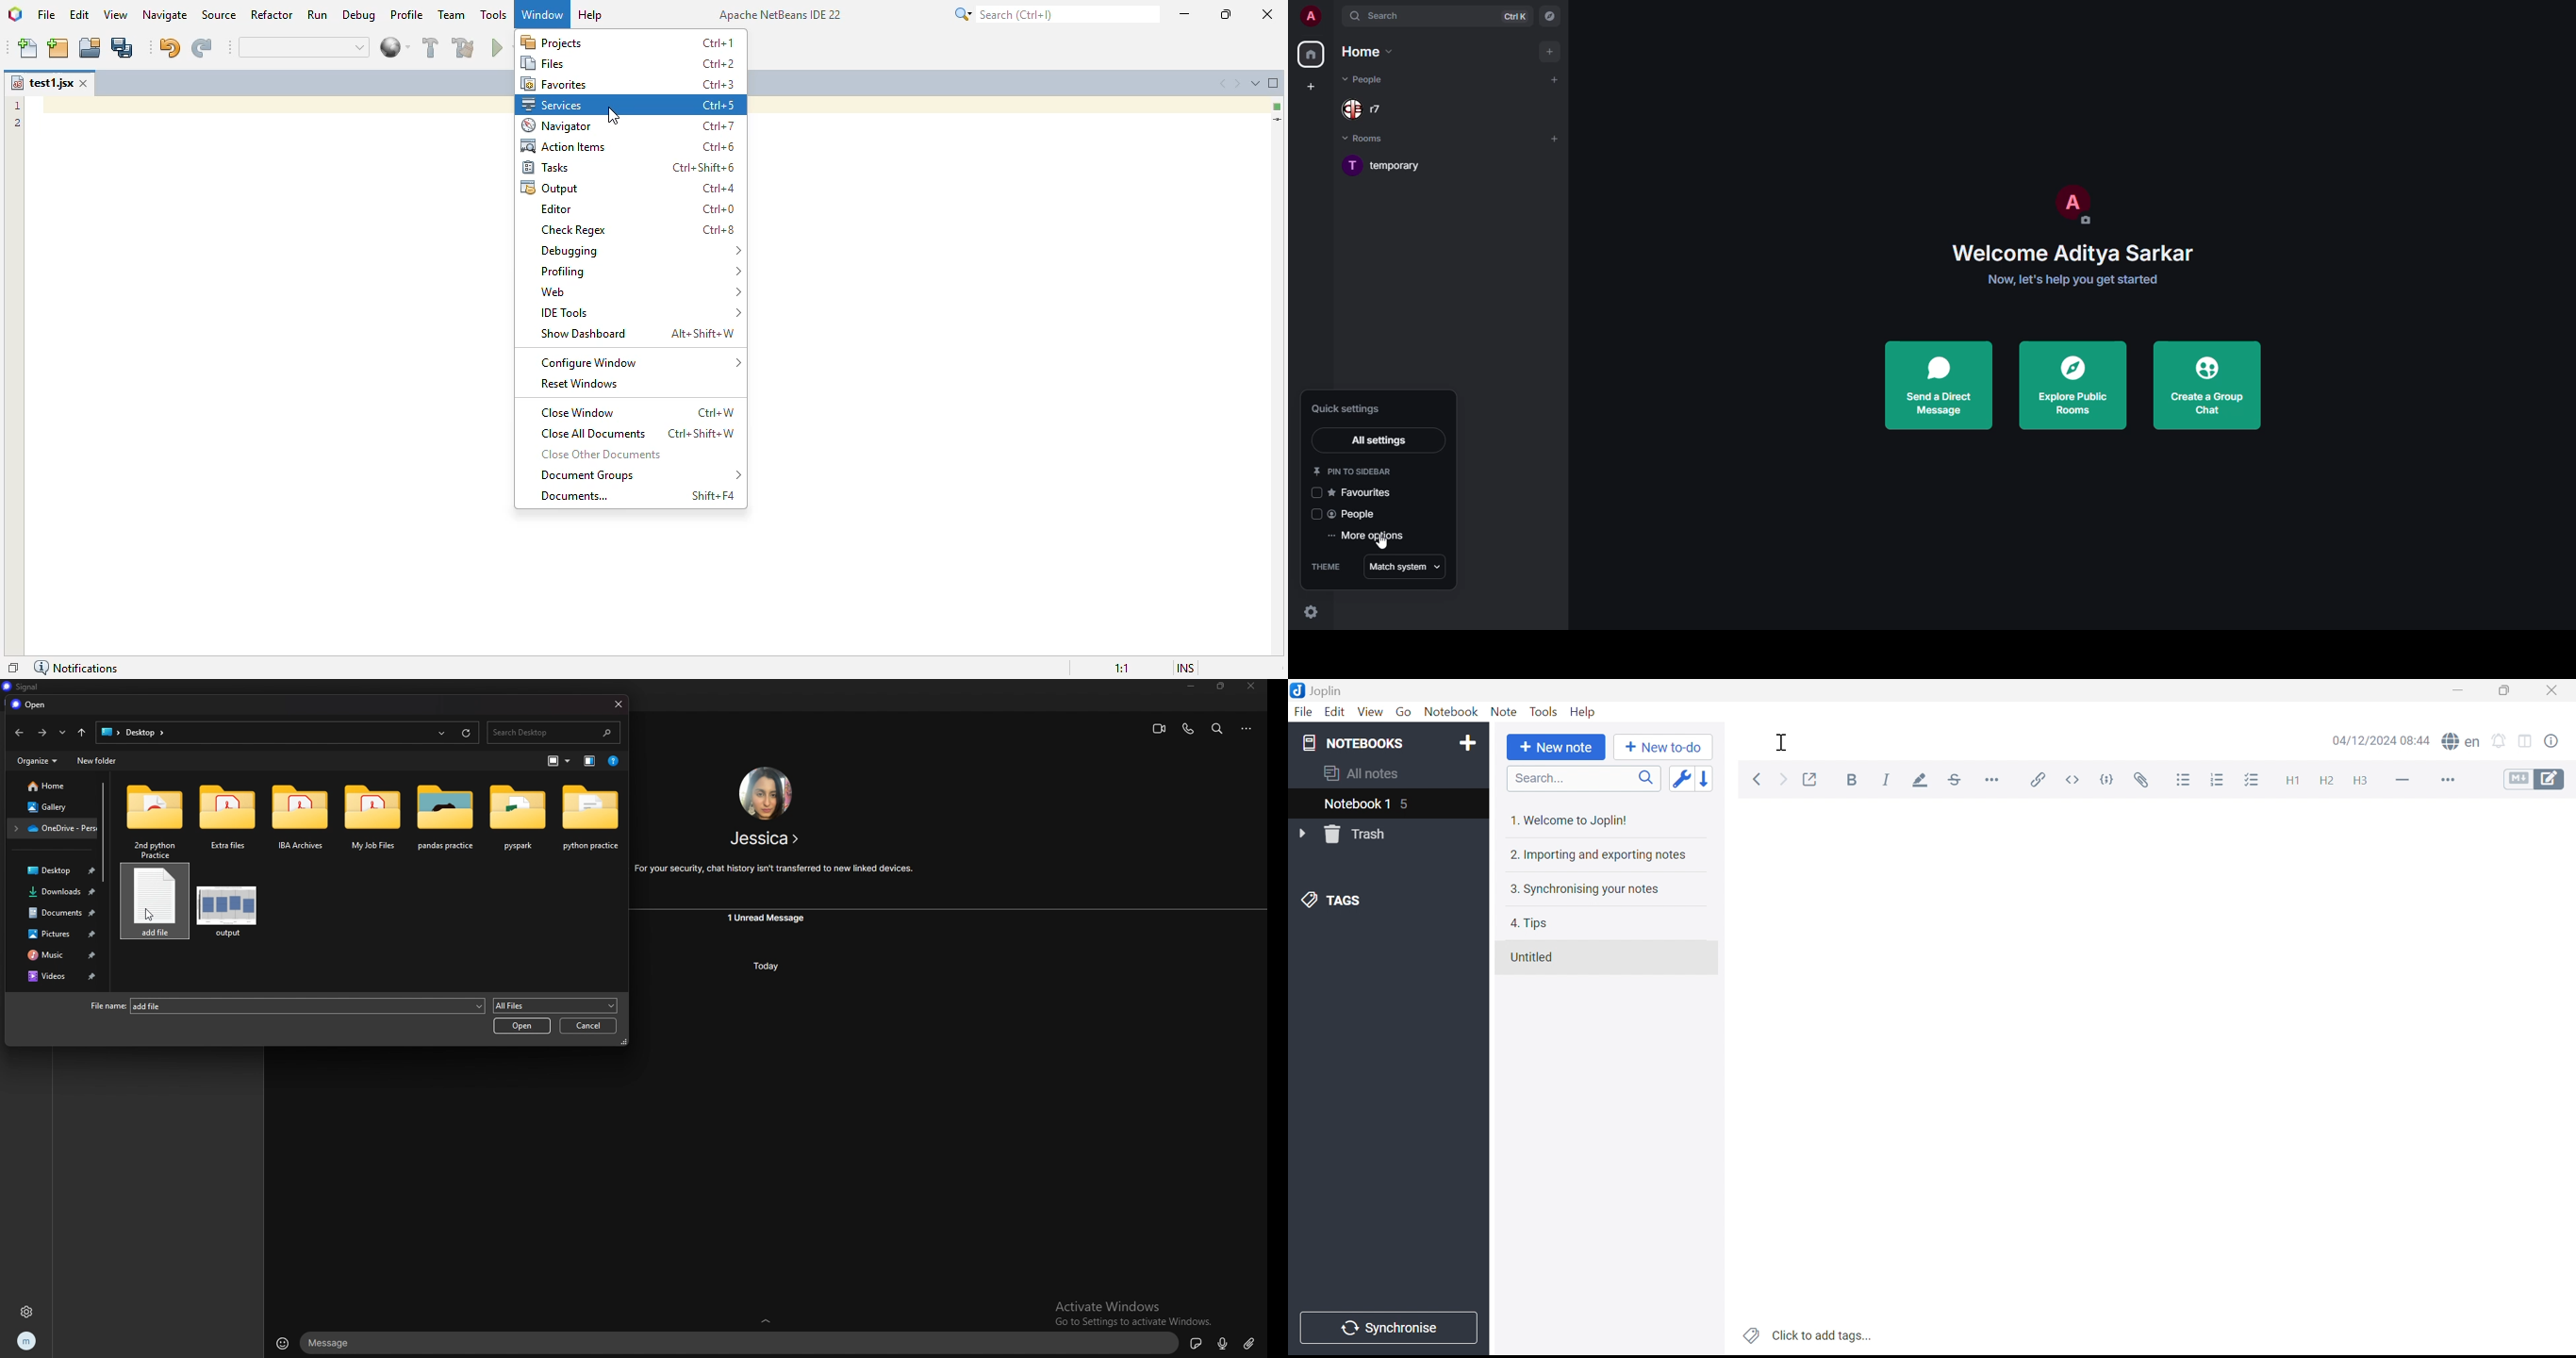  Describe the element at coordinates (2464, 741) in the screenshot. I see `Spell checker` at that location.